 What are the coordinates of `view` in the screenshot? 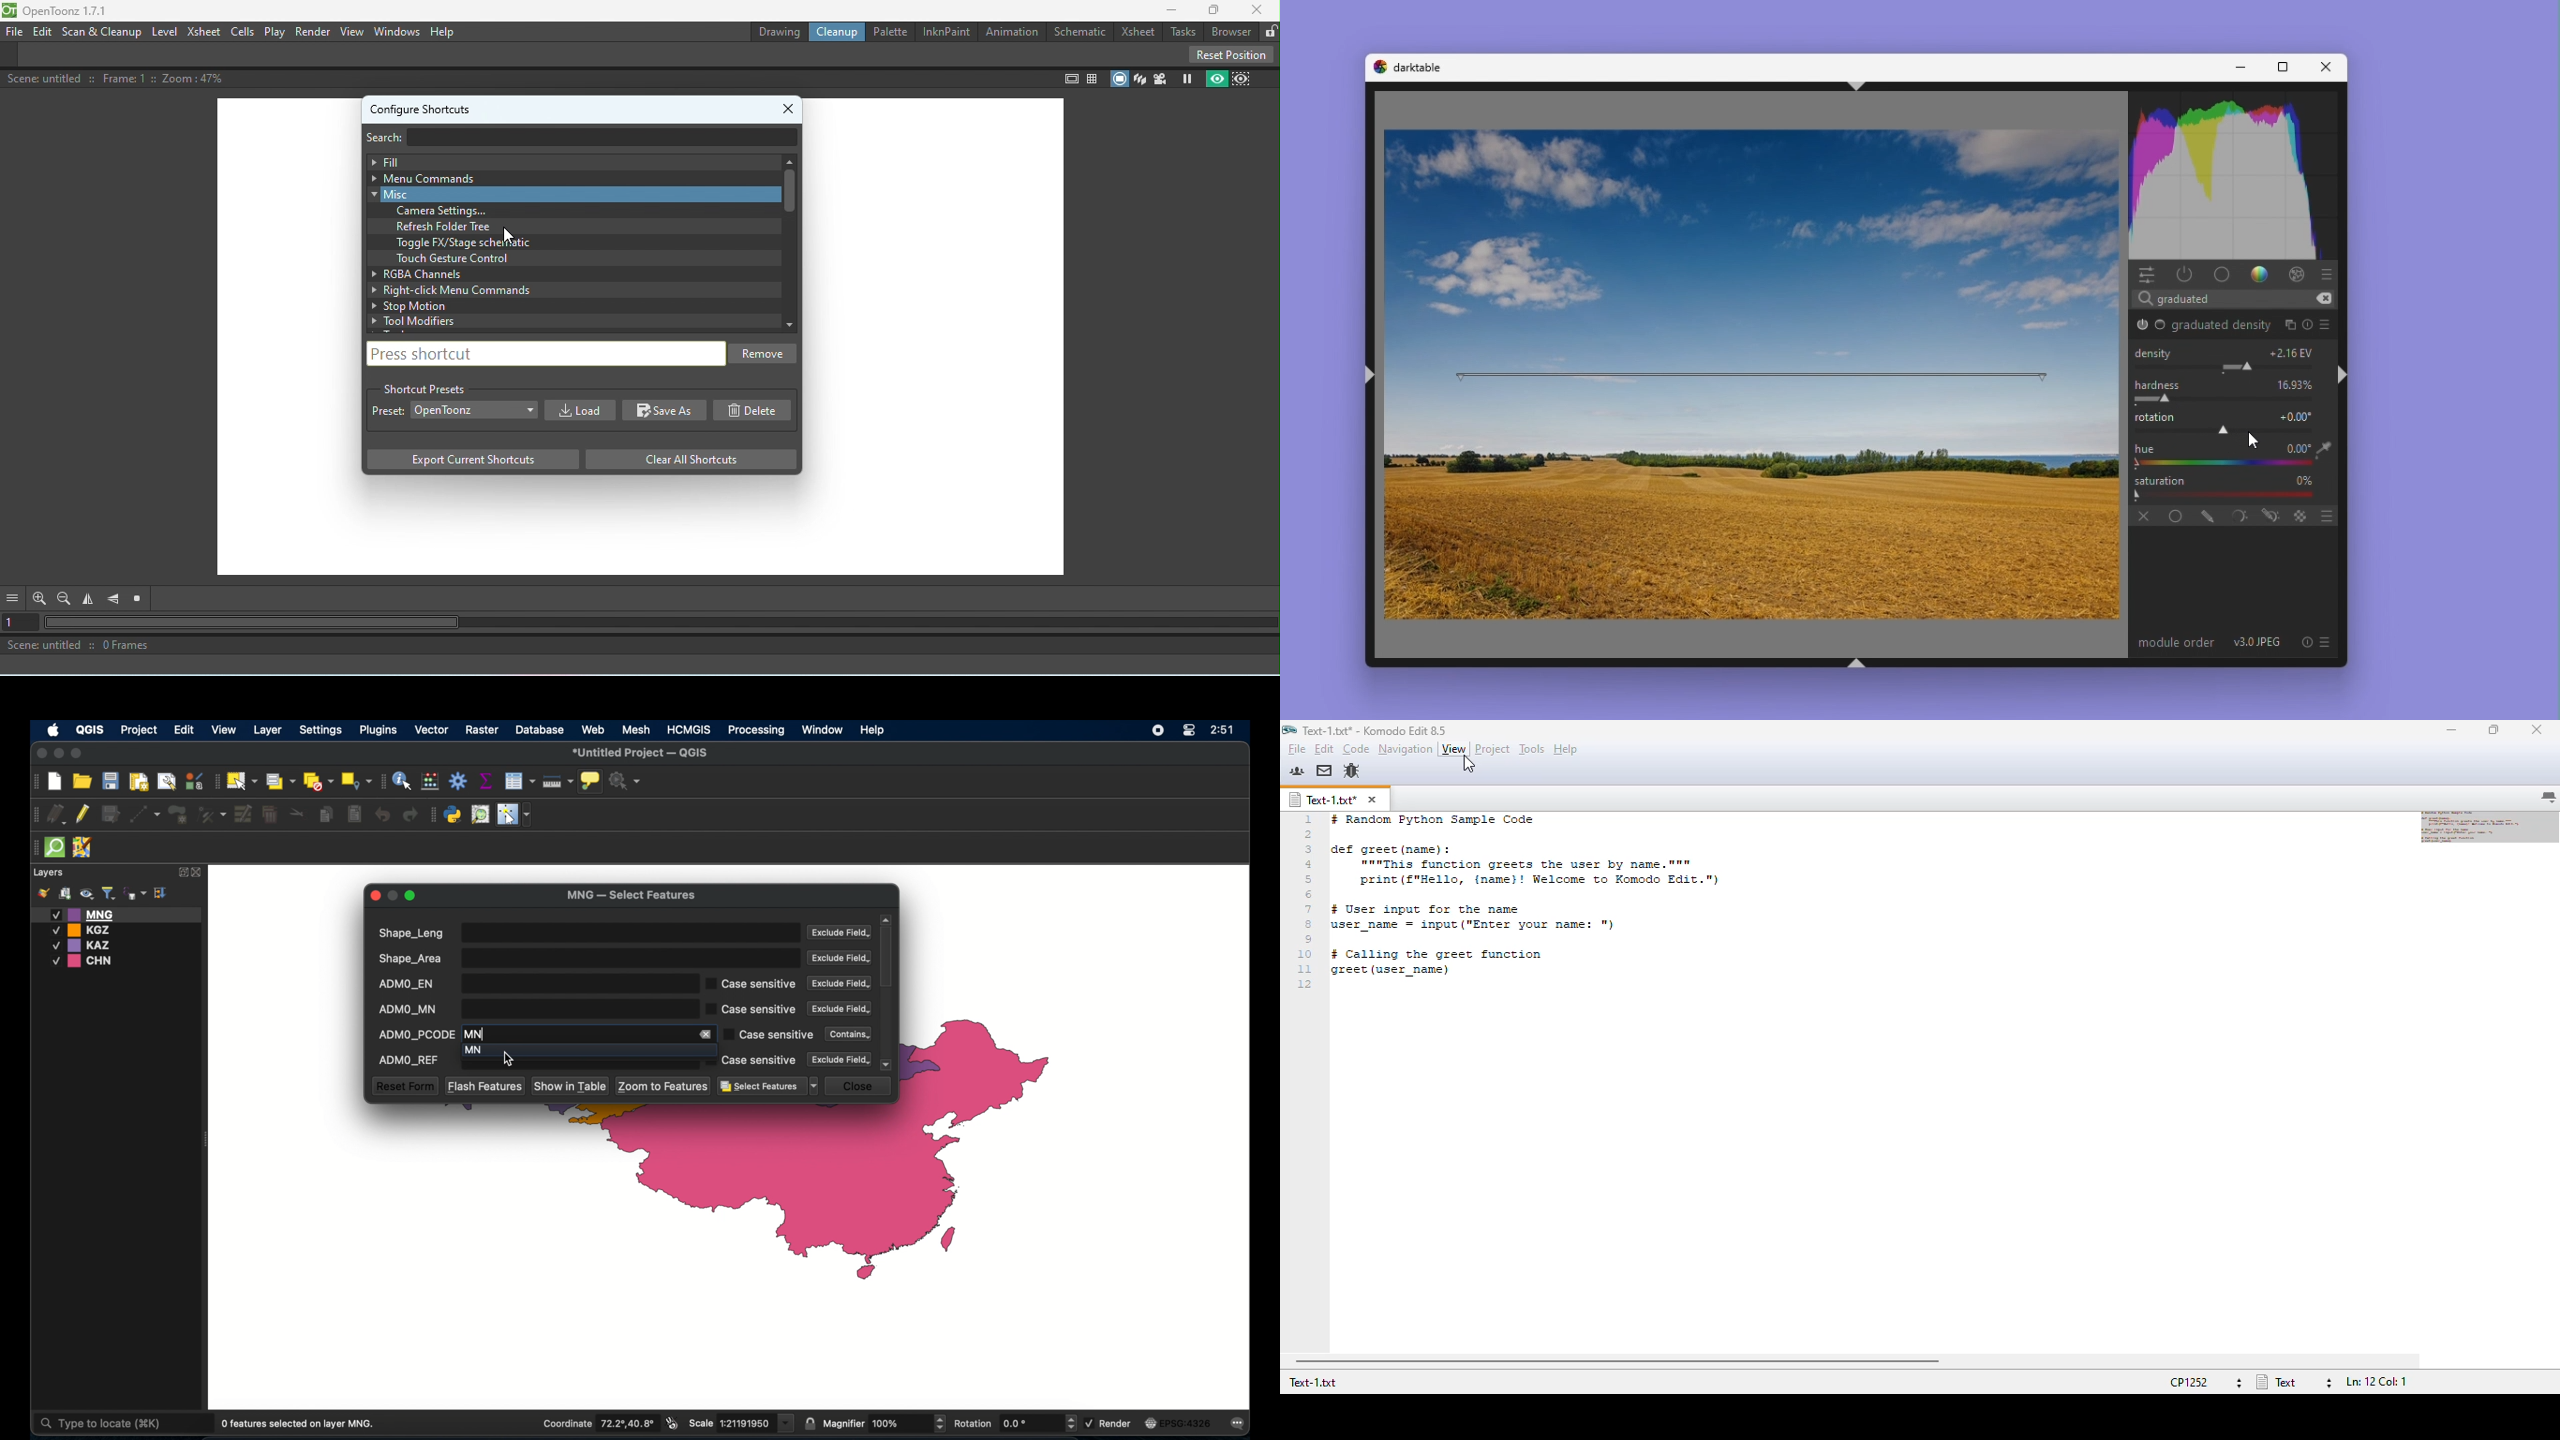 It's located at (1453, 749).